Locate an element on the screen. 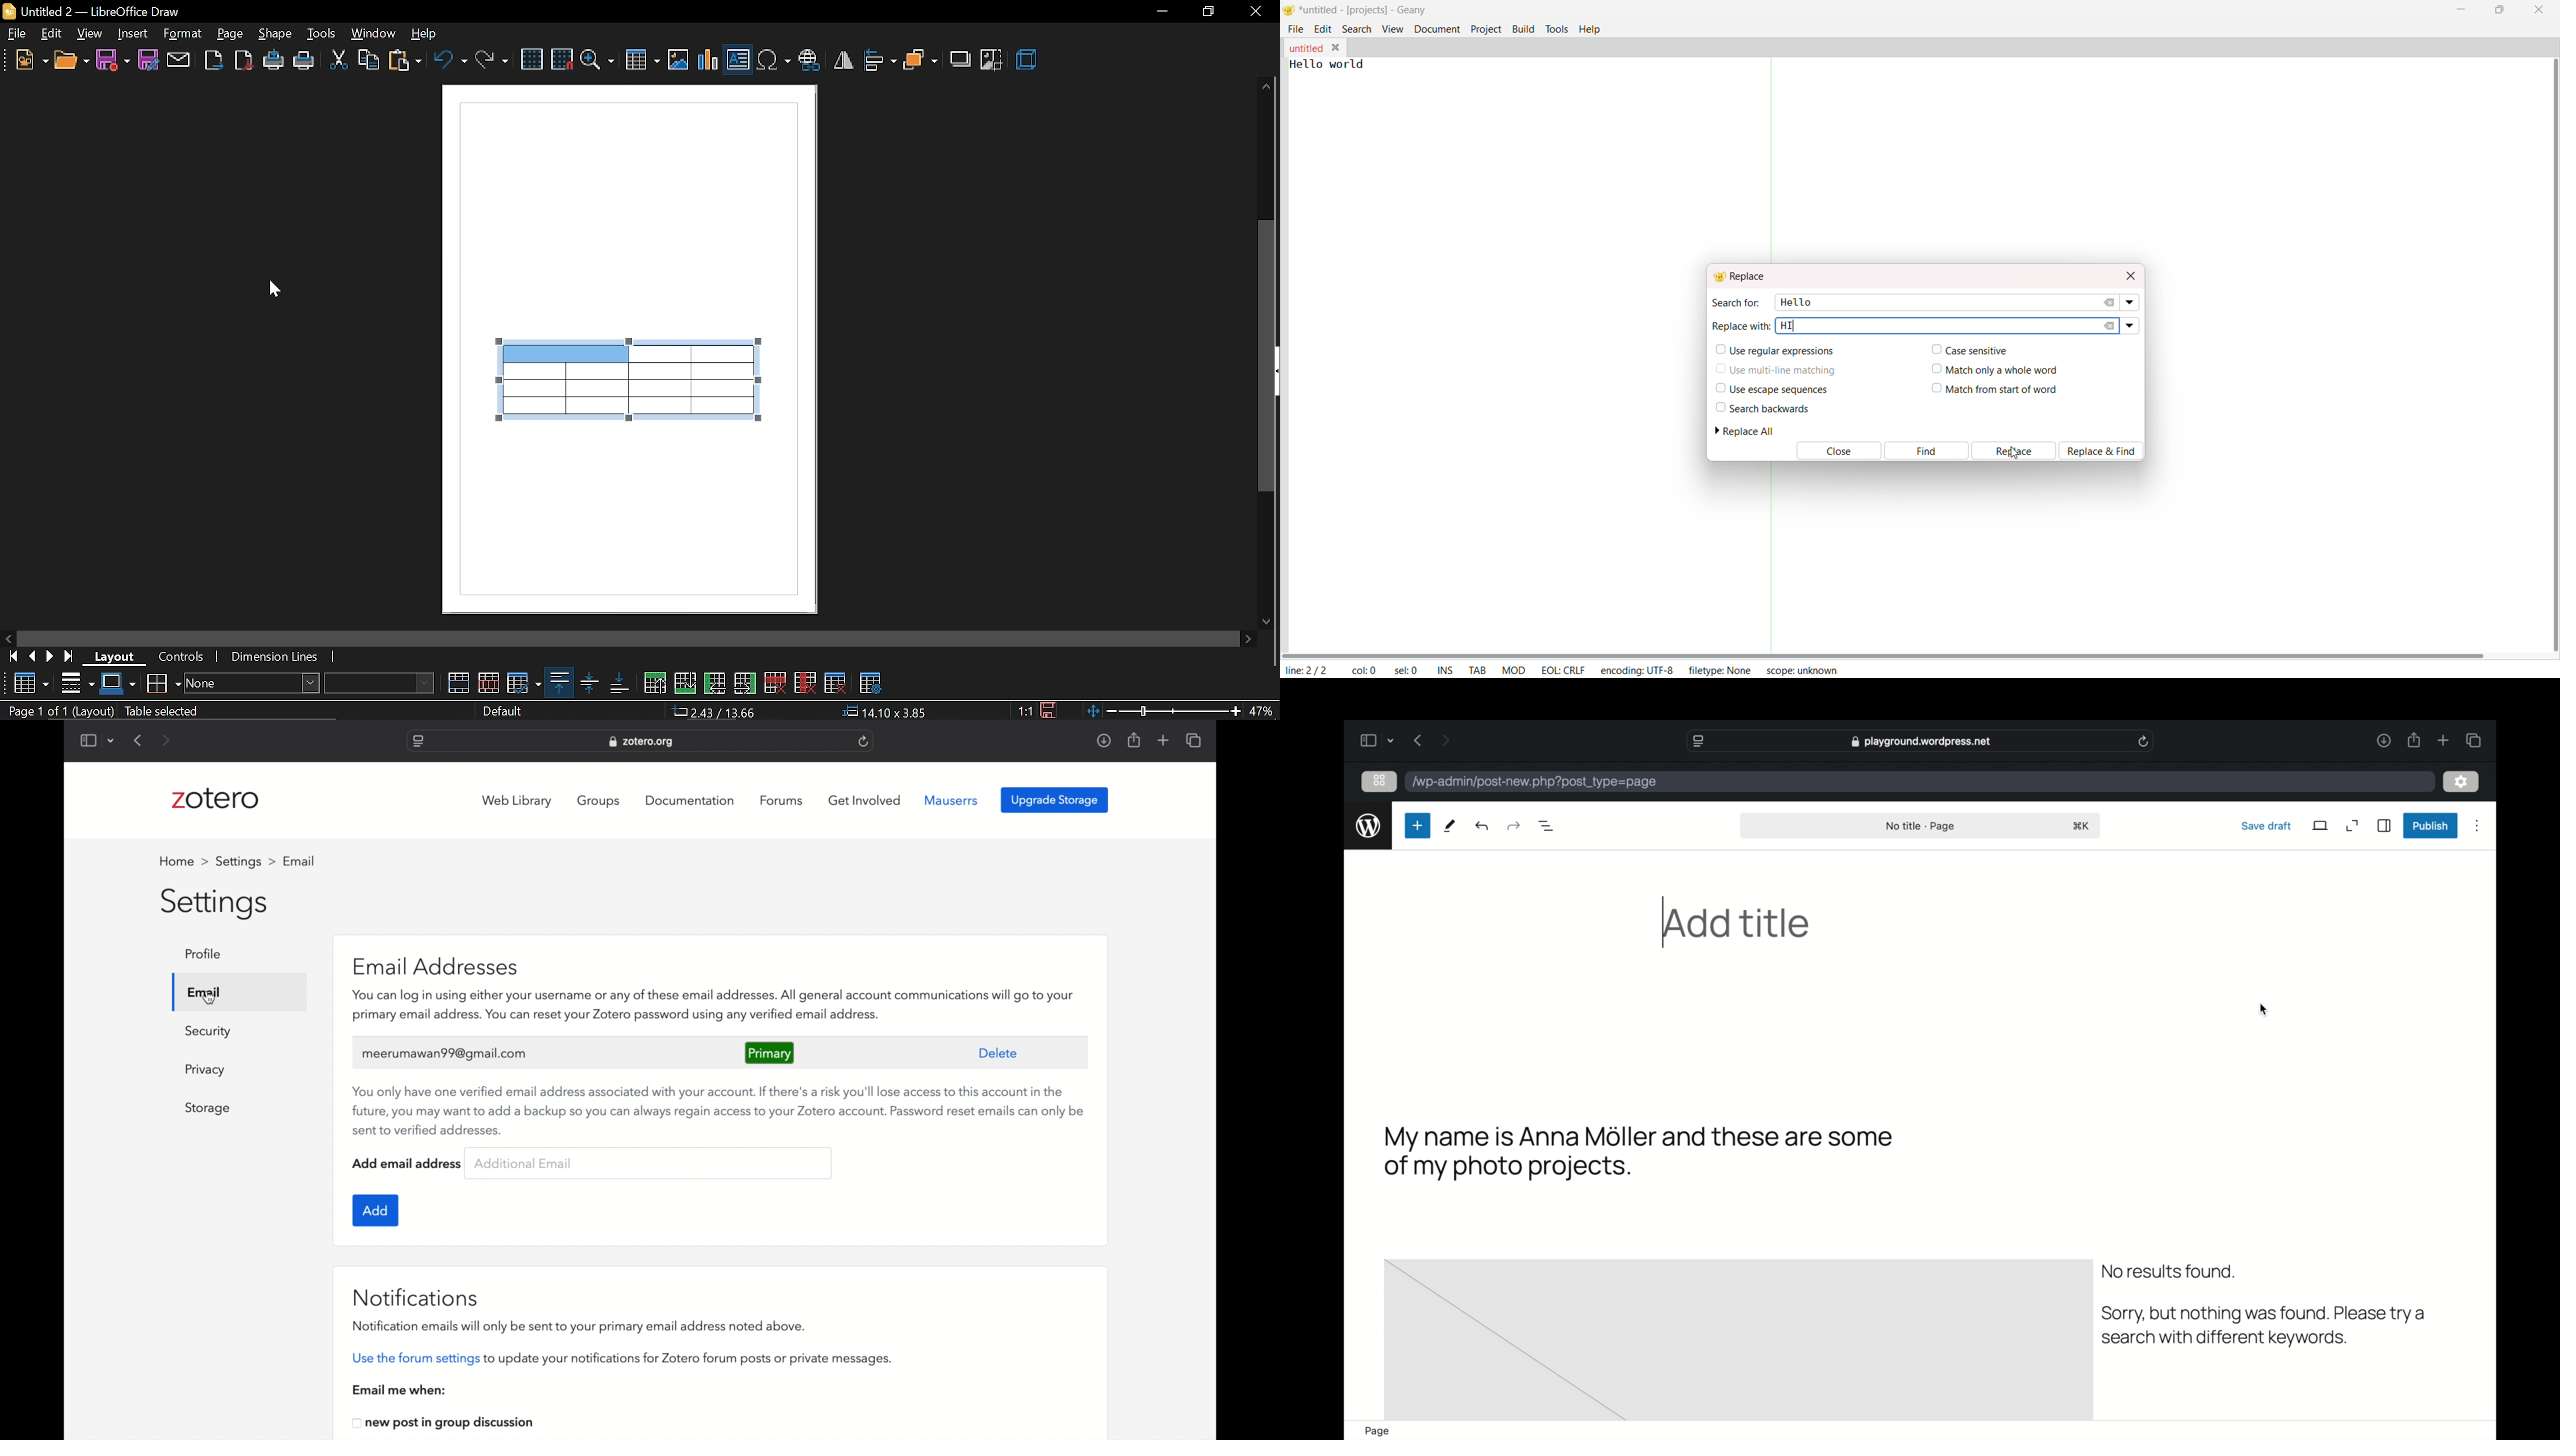 This screenshot has height=1456, width=2576. email addresses is located at coordinates (439, 967).